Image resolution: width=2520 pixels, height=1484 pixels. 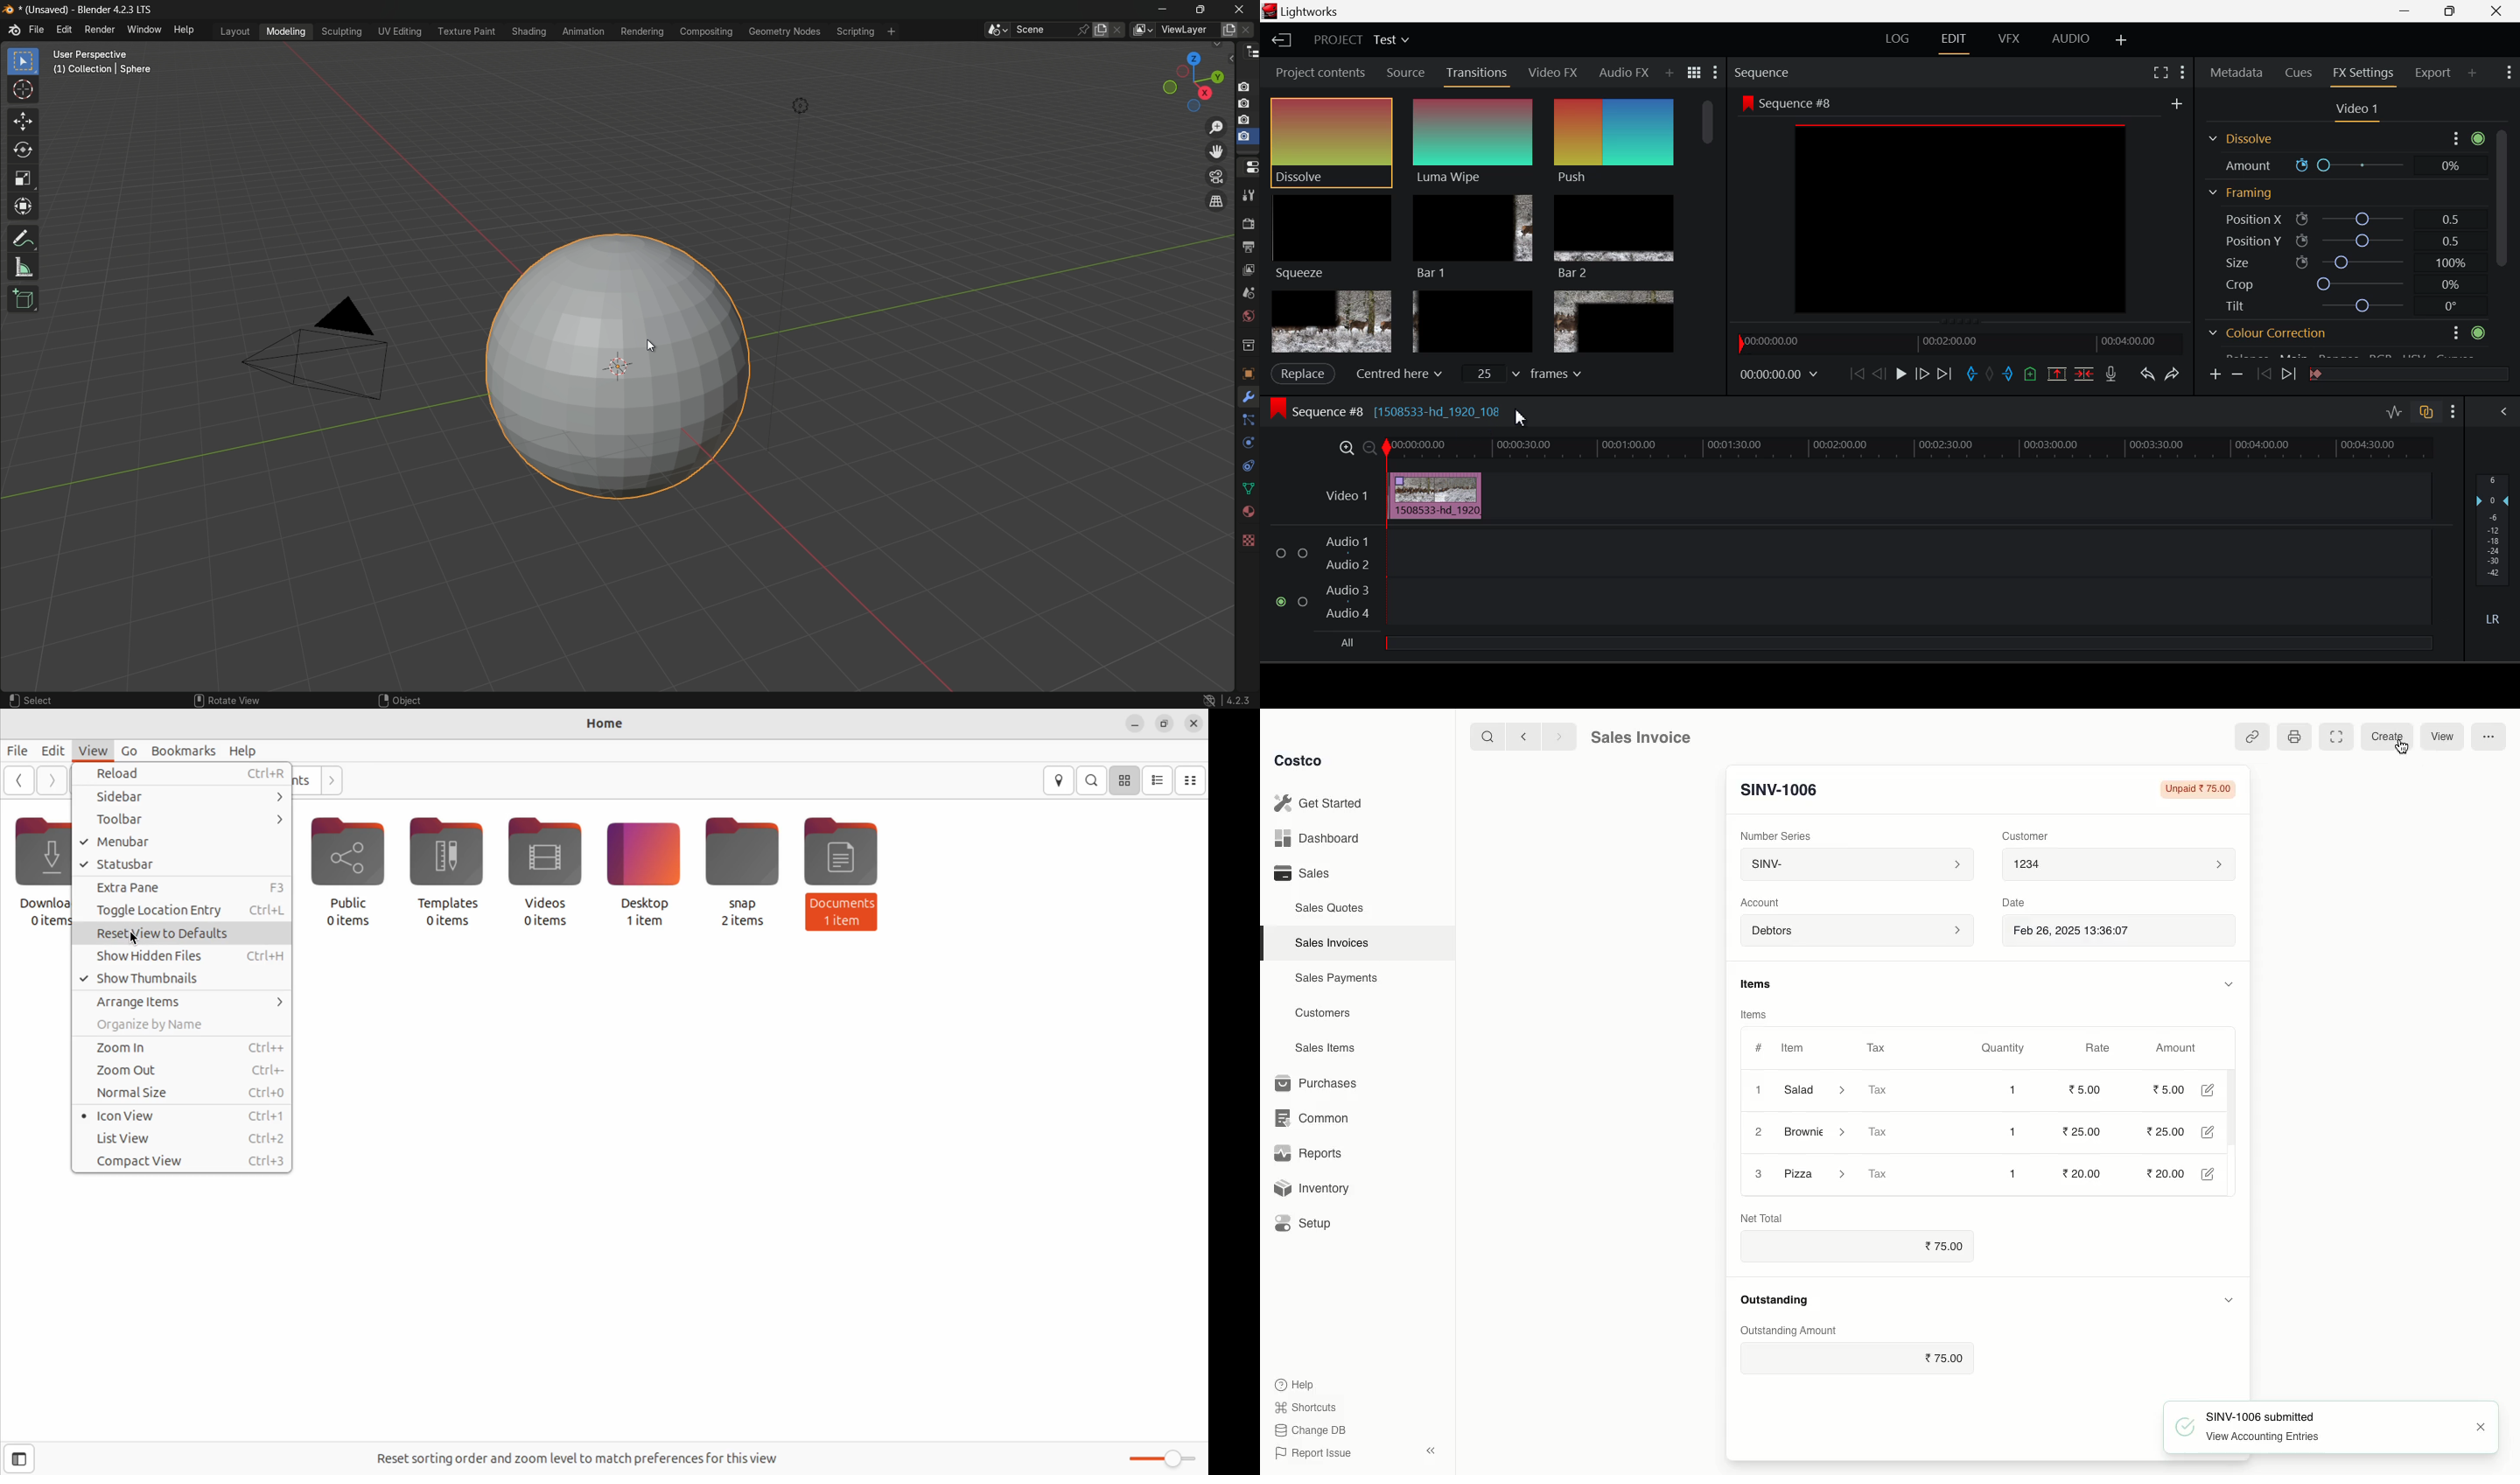 I want to click on Edit, so click(x=2211, y=1175).